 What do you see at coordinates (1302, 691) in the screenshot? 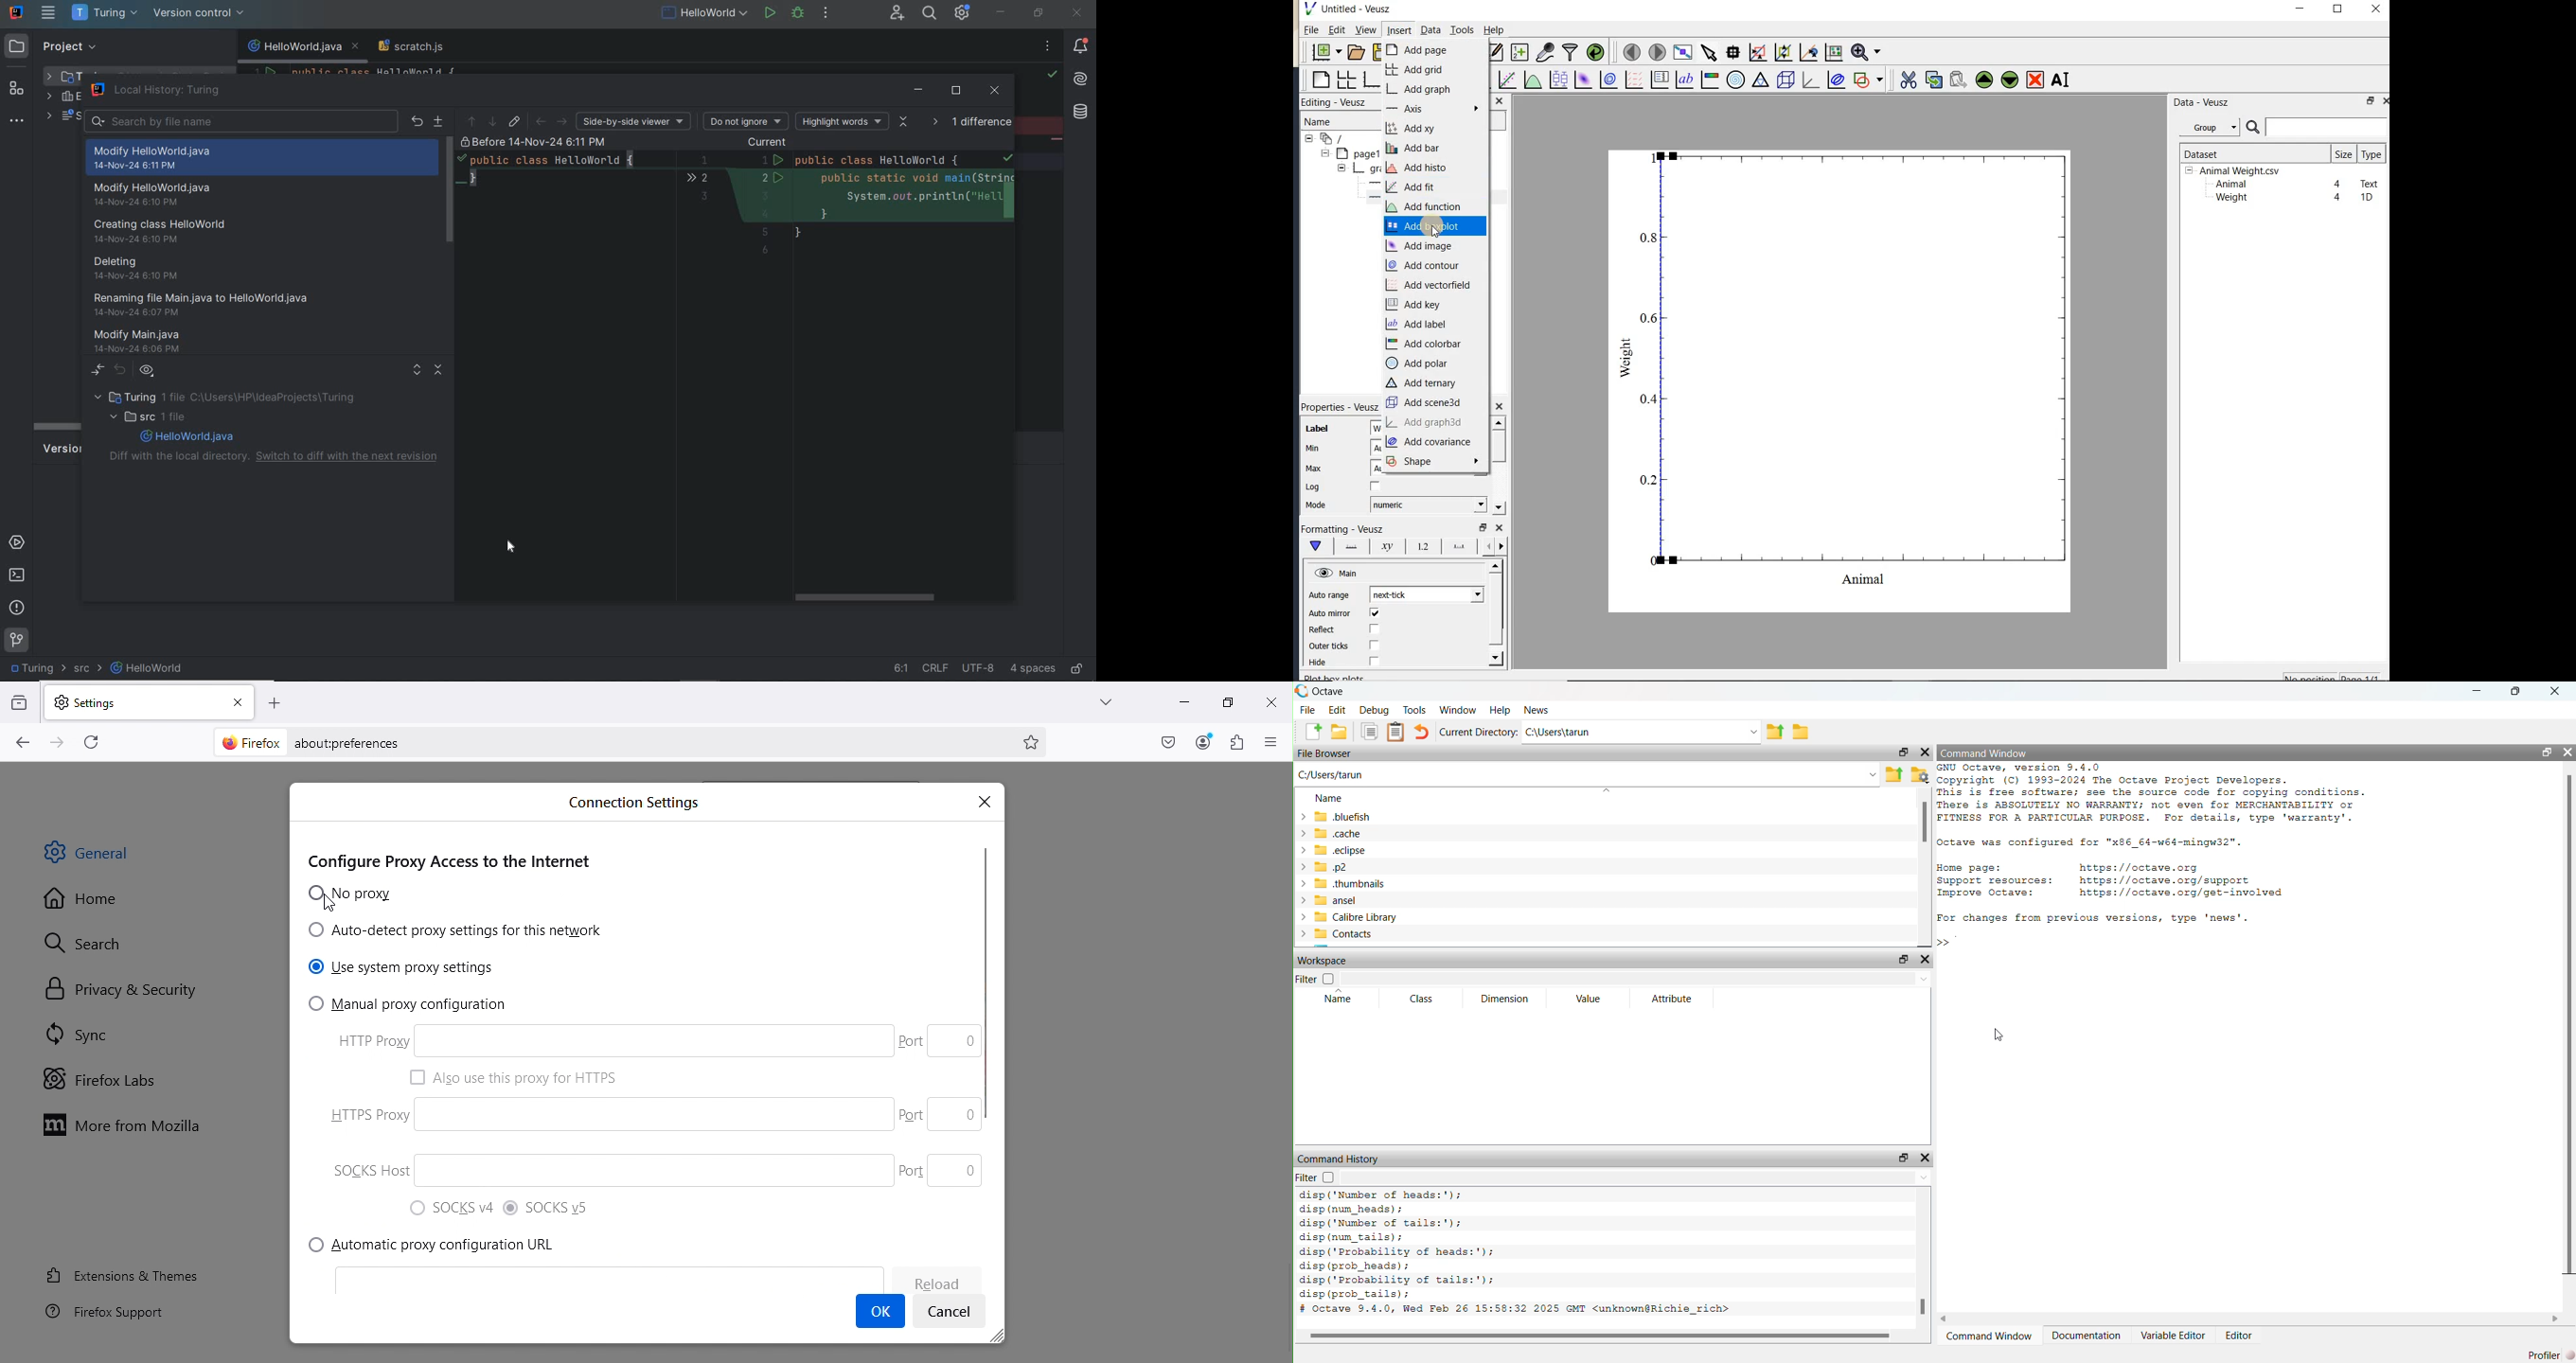
I see `Octave logo` at bounding box center [1302, 691].